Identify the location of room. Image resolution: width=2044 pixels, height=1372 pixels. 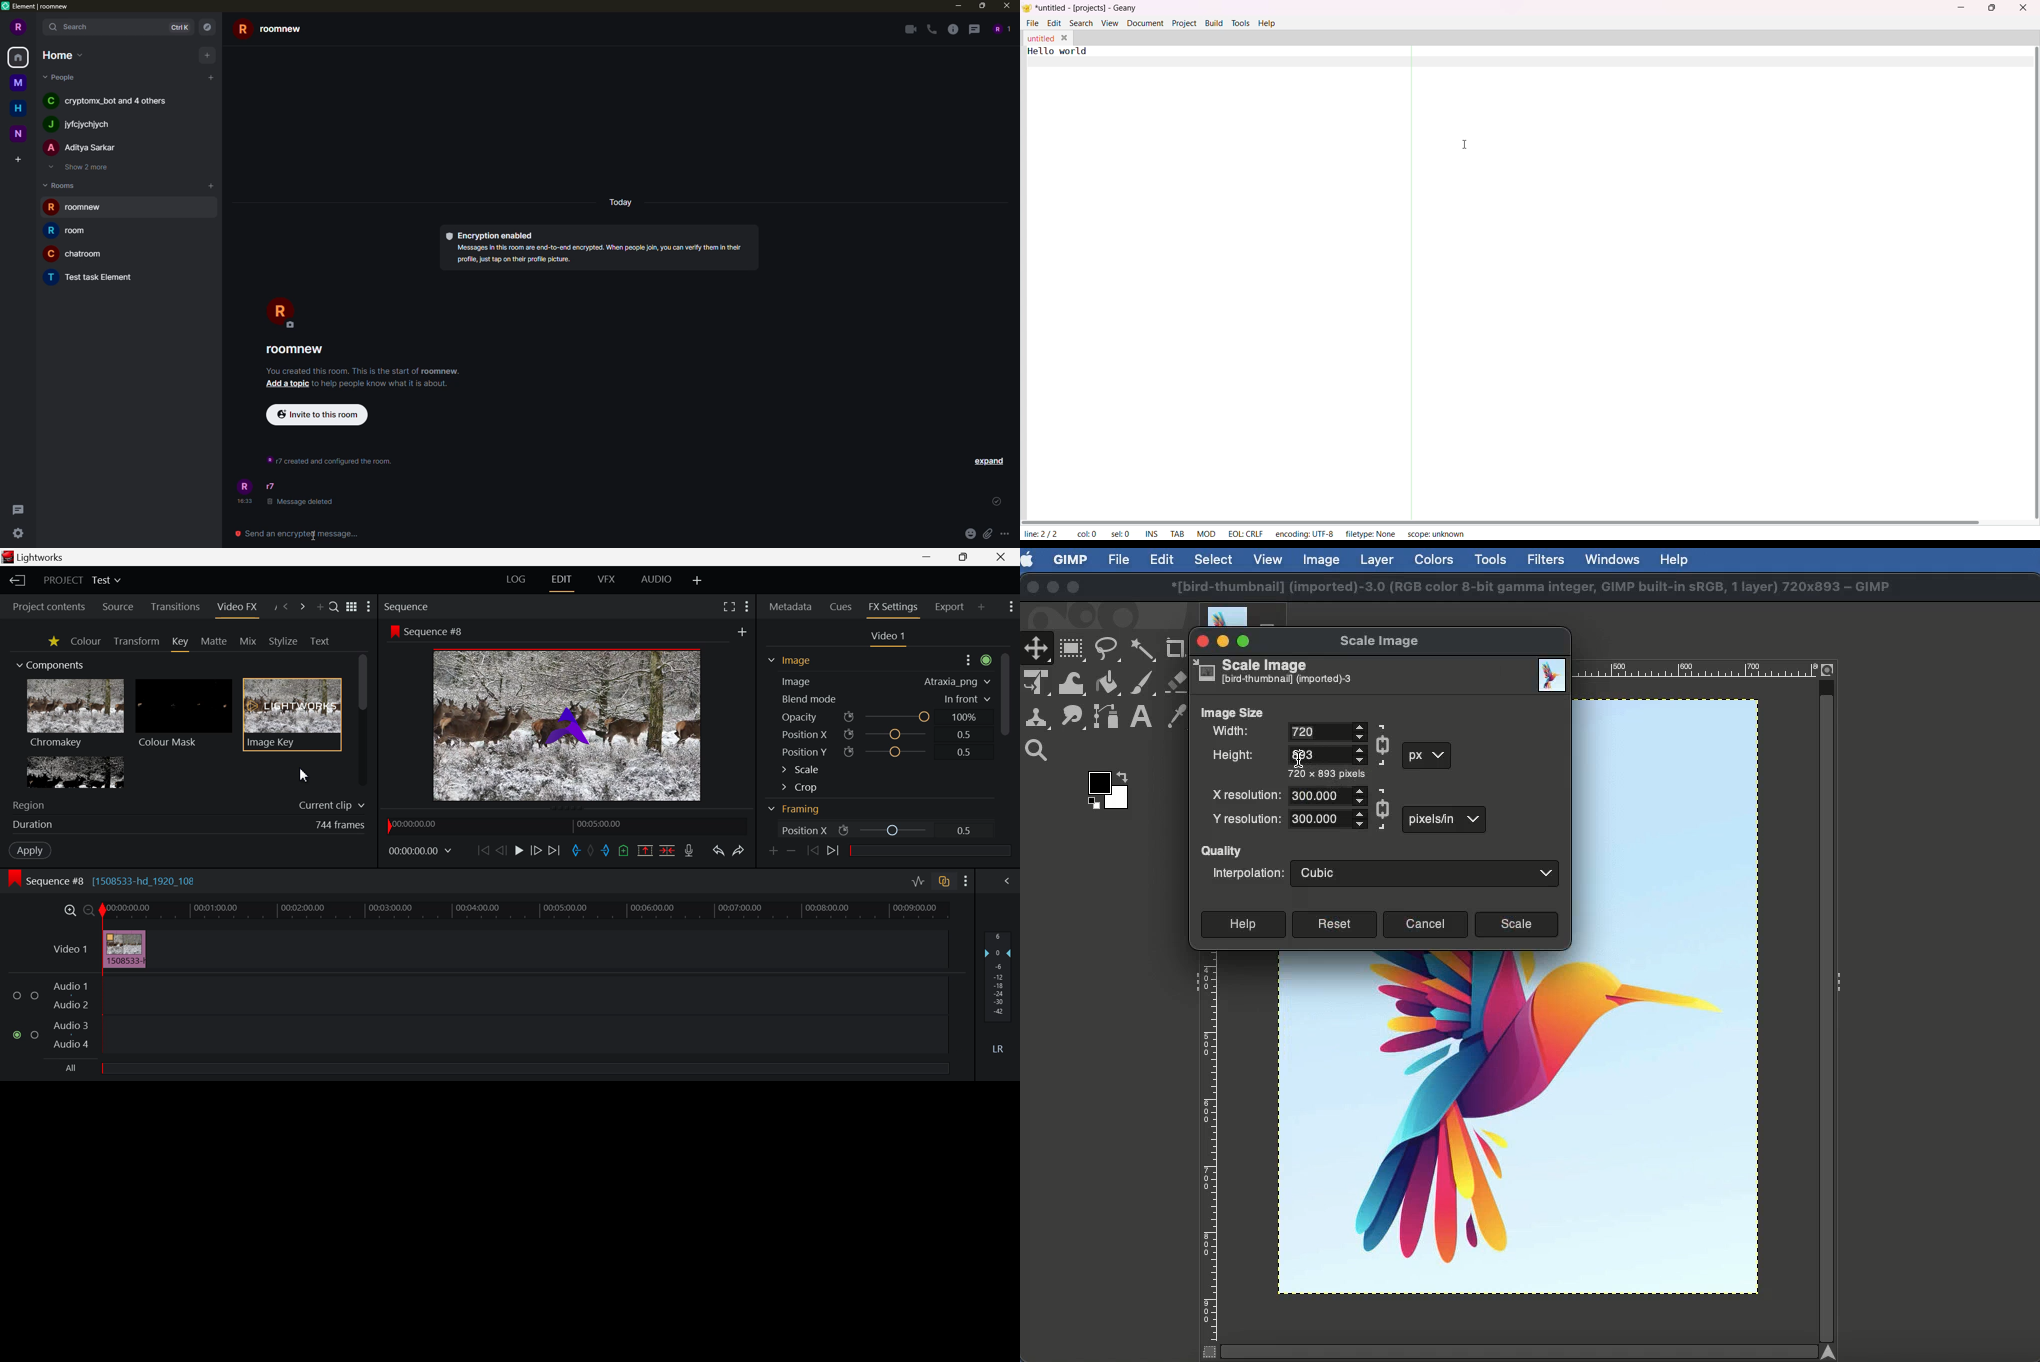
(74, 207).